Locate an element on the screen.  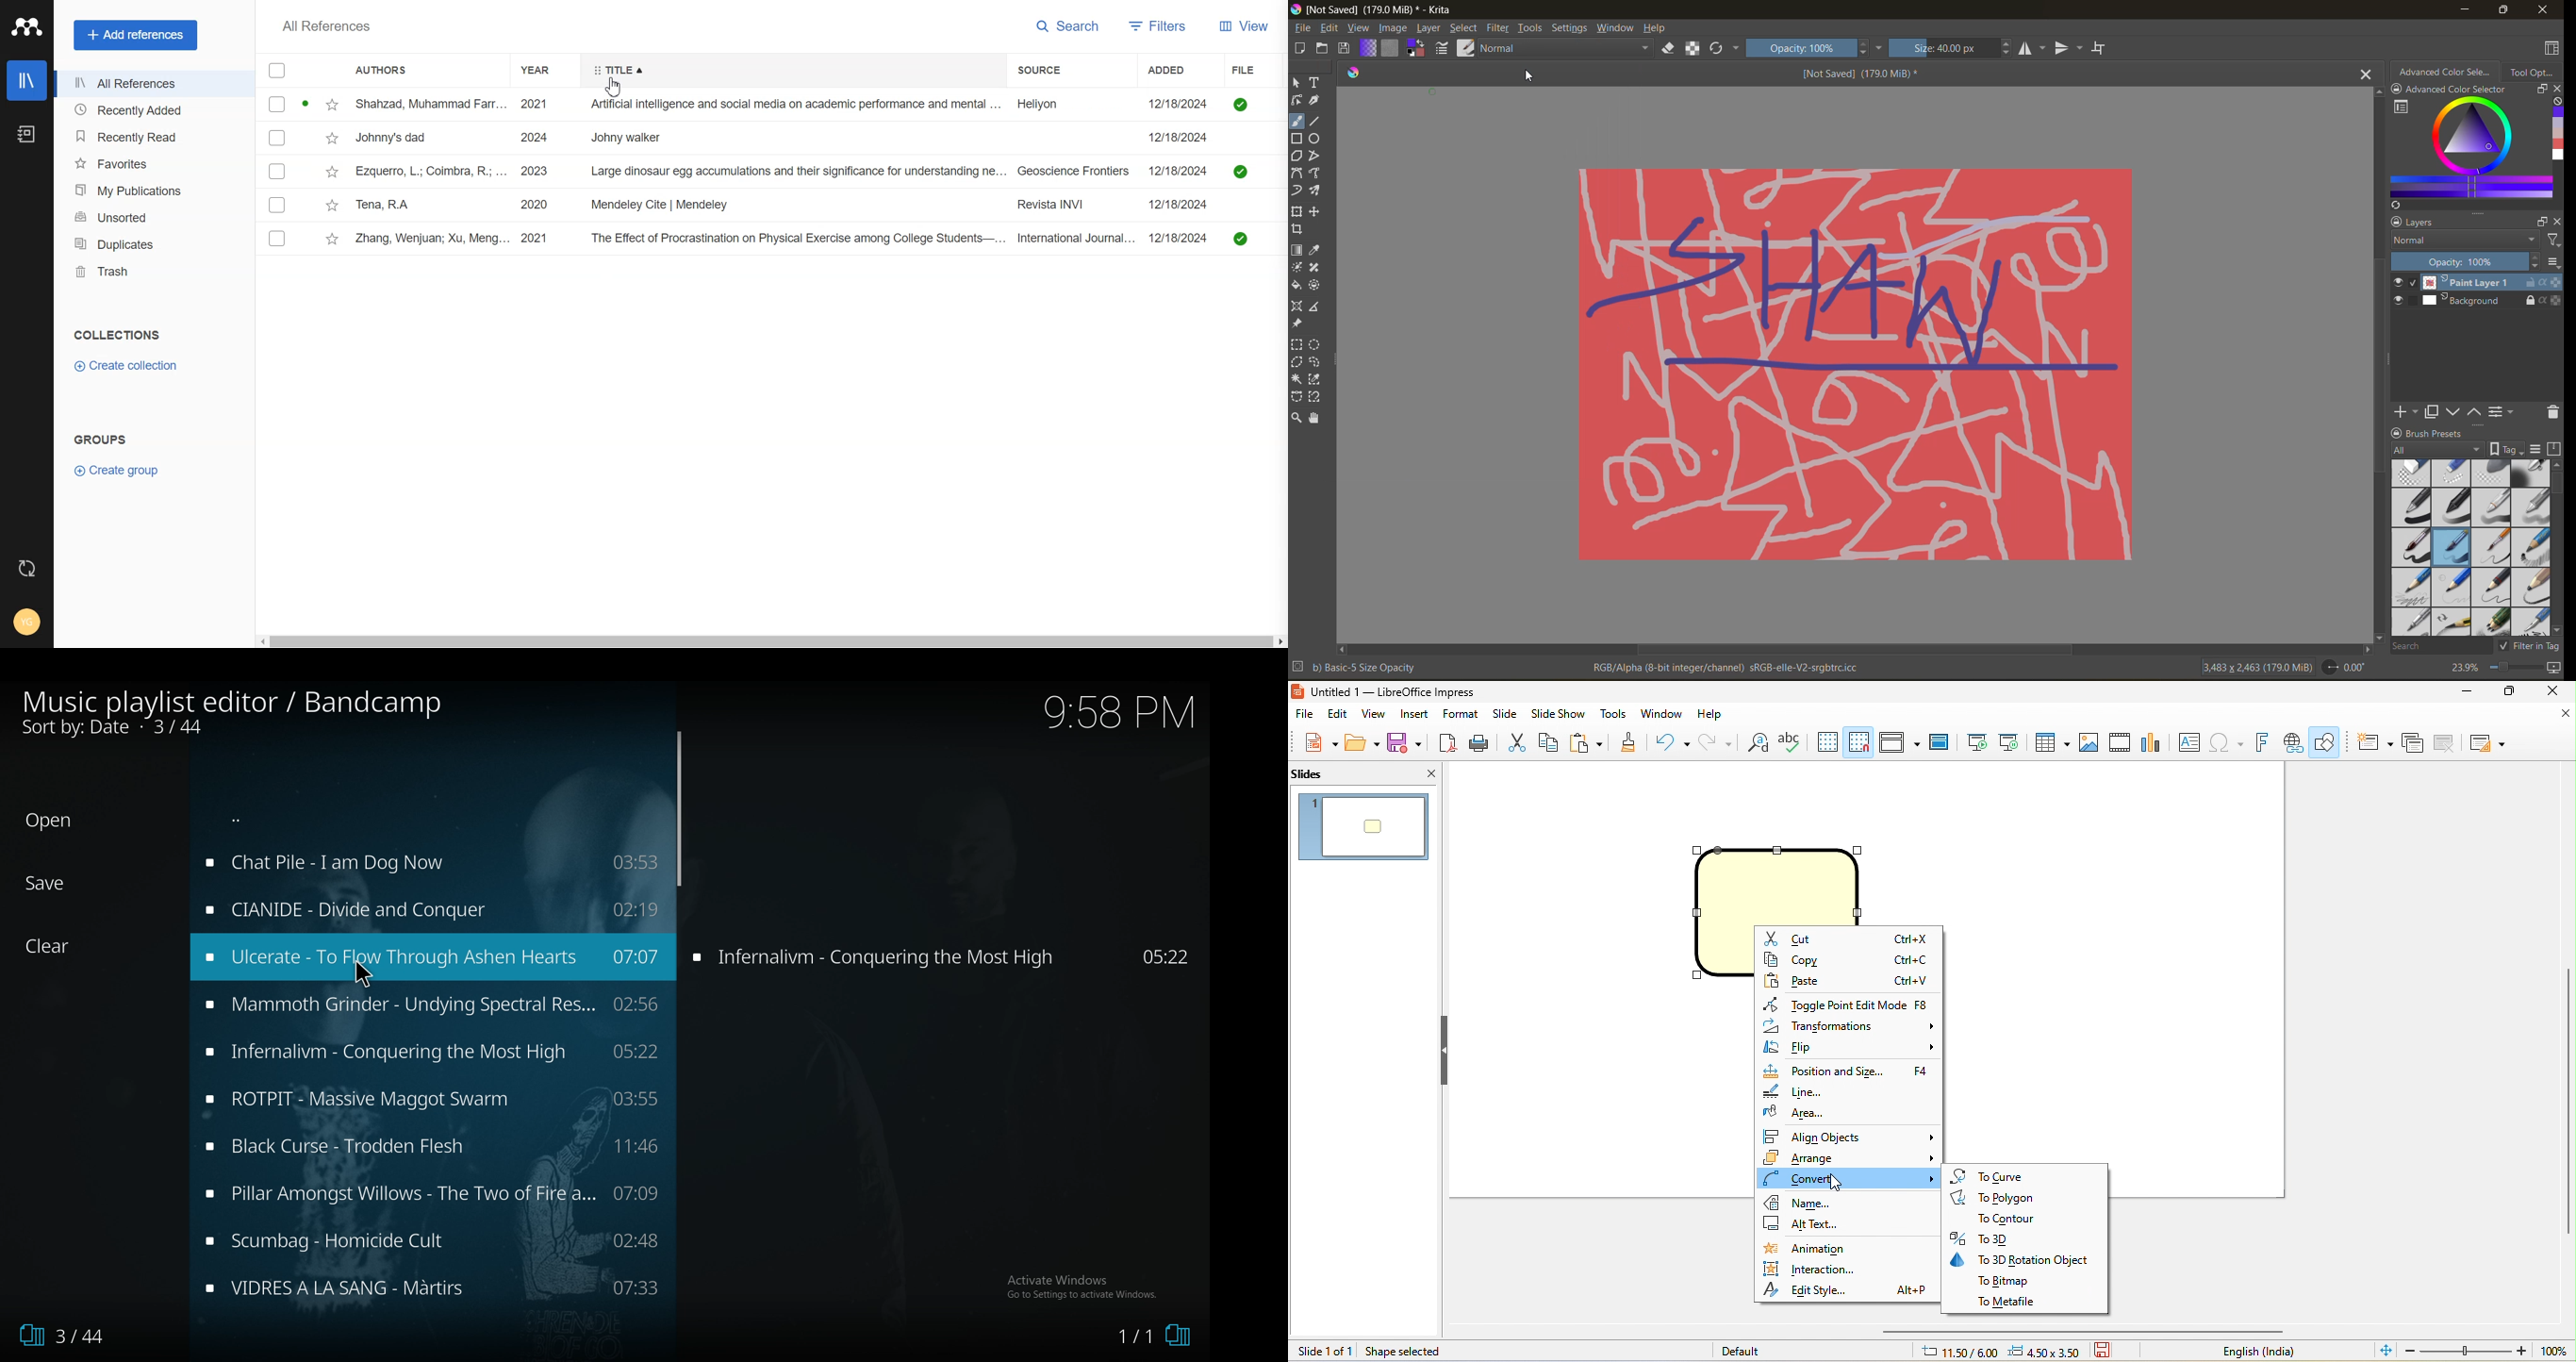
slides is located at coordinates (1328, 775).